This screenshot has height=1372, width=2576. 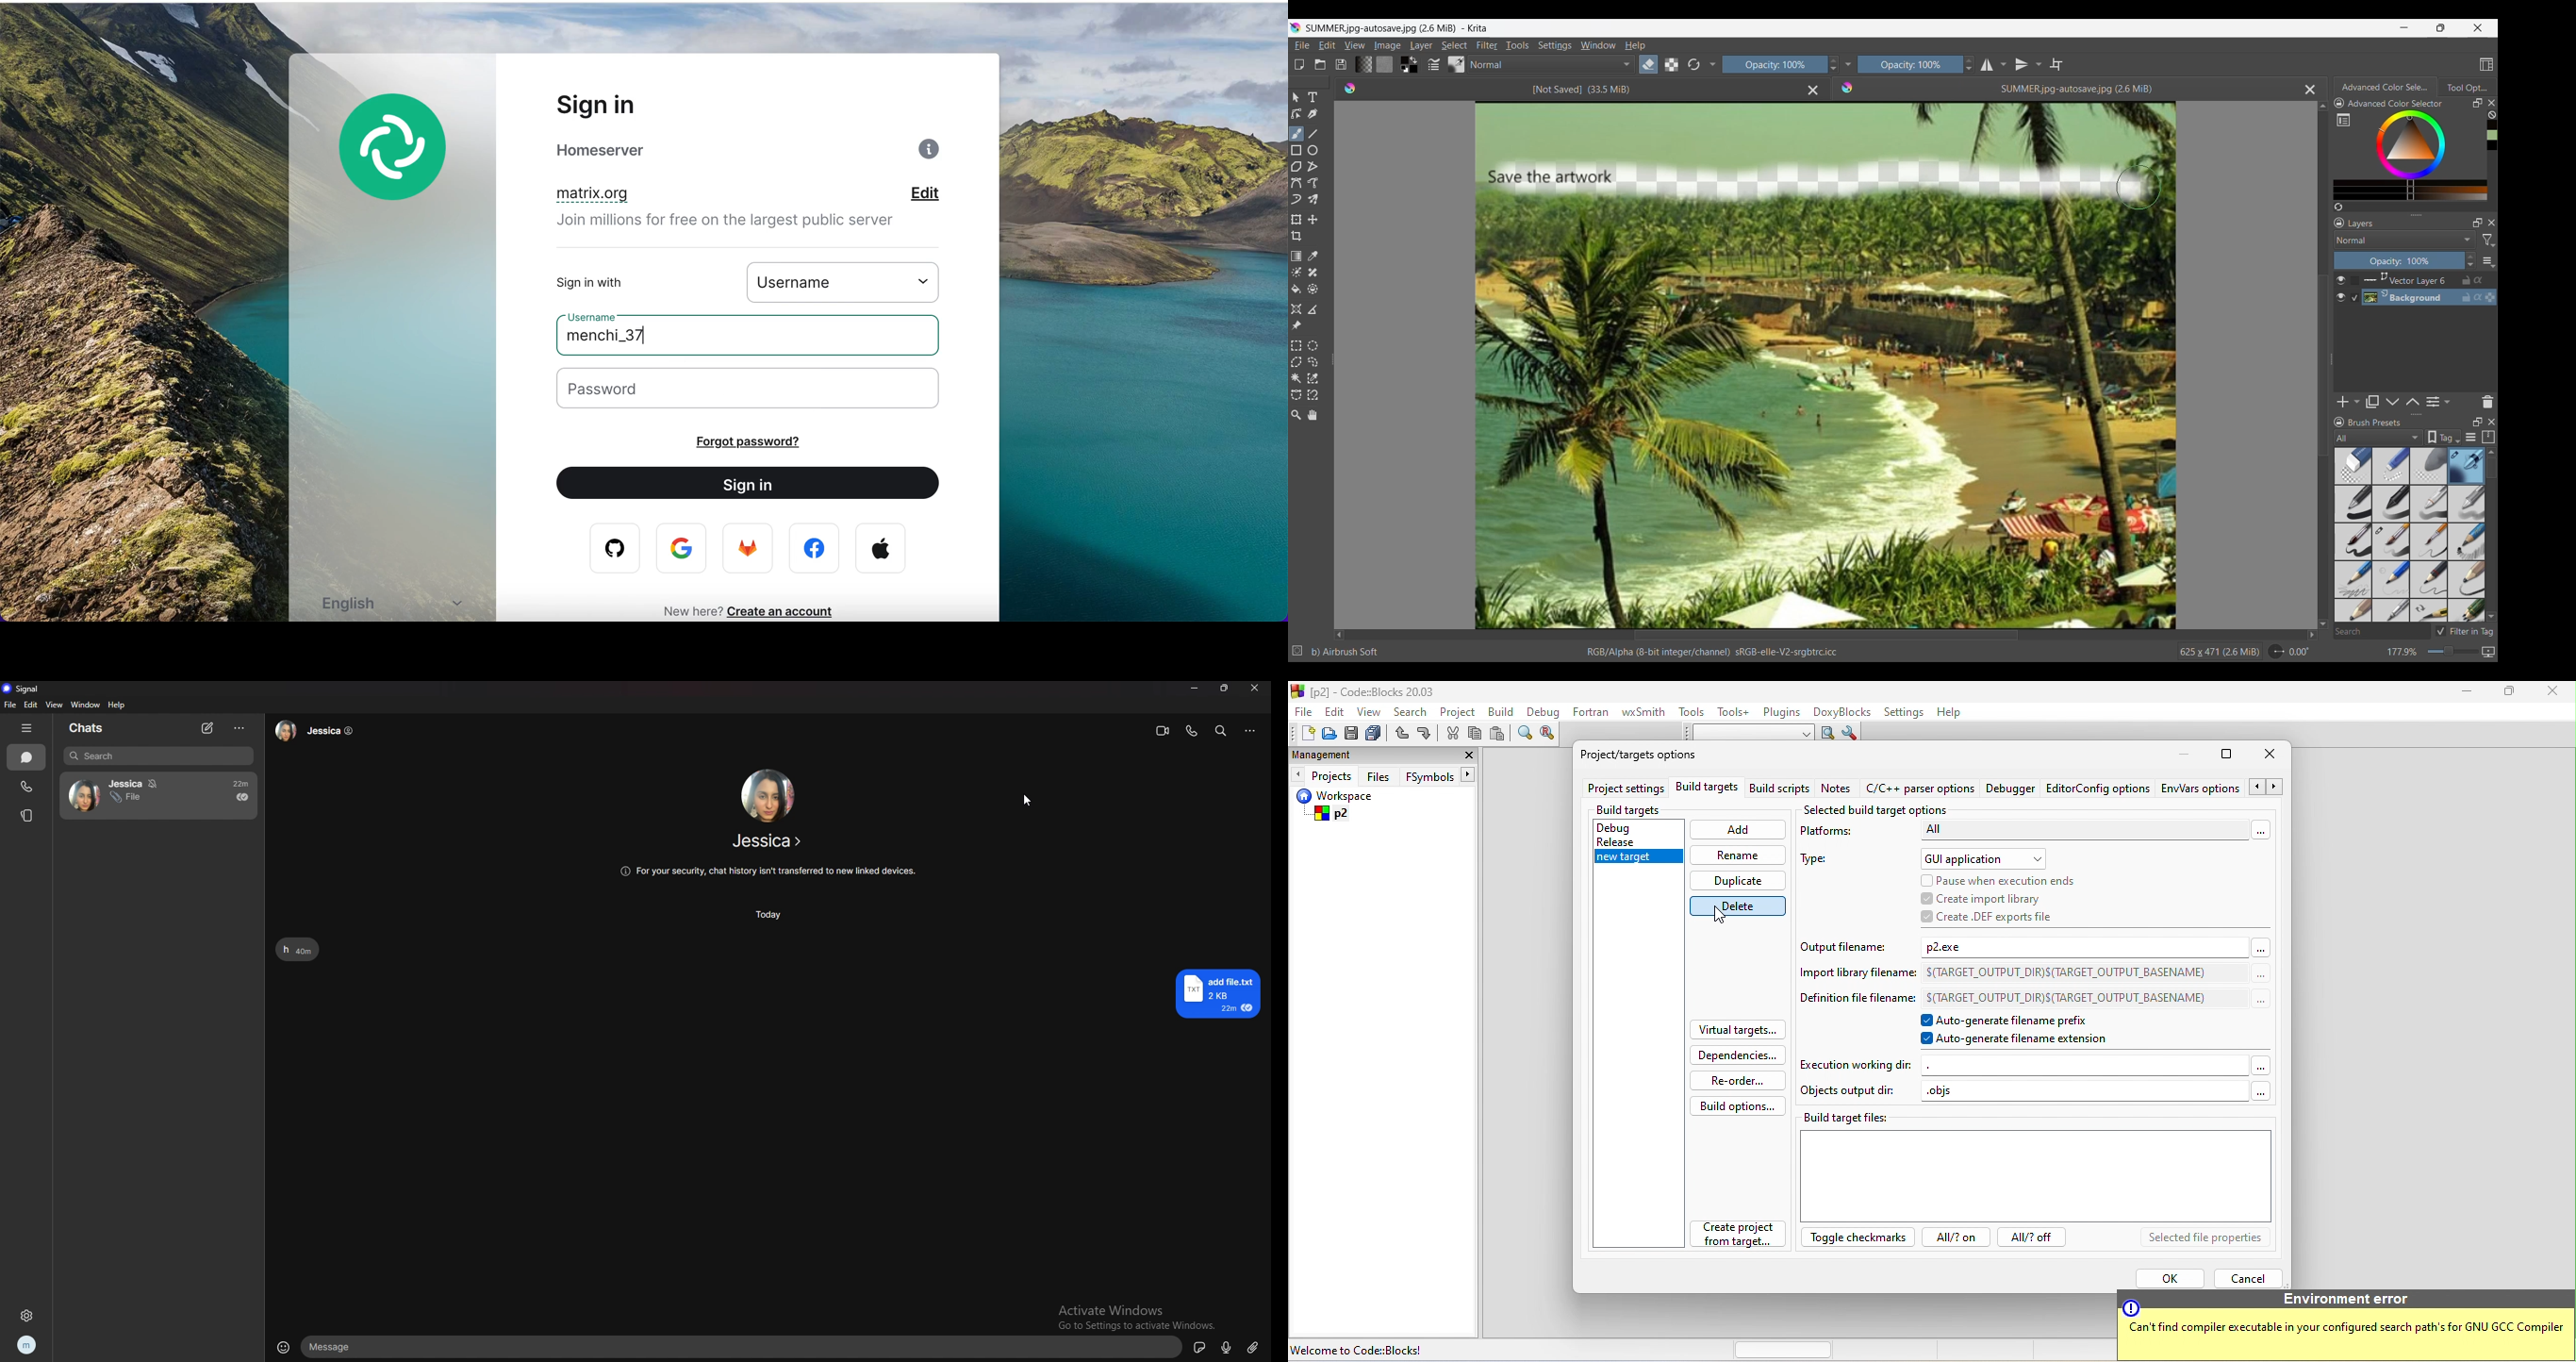 I want to click on build targets, so click(x=1707, y=790).